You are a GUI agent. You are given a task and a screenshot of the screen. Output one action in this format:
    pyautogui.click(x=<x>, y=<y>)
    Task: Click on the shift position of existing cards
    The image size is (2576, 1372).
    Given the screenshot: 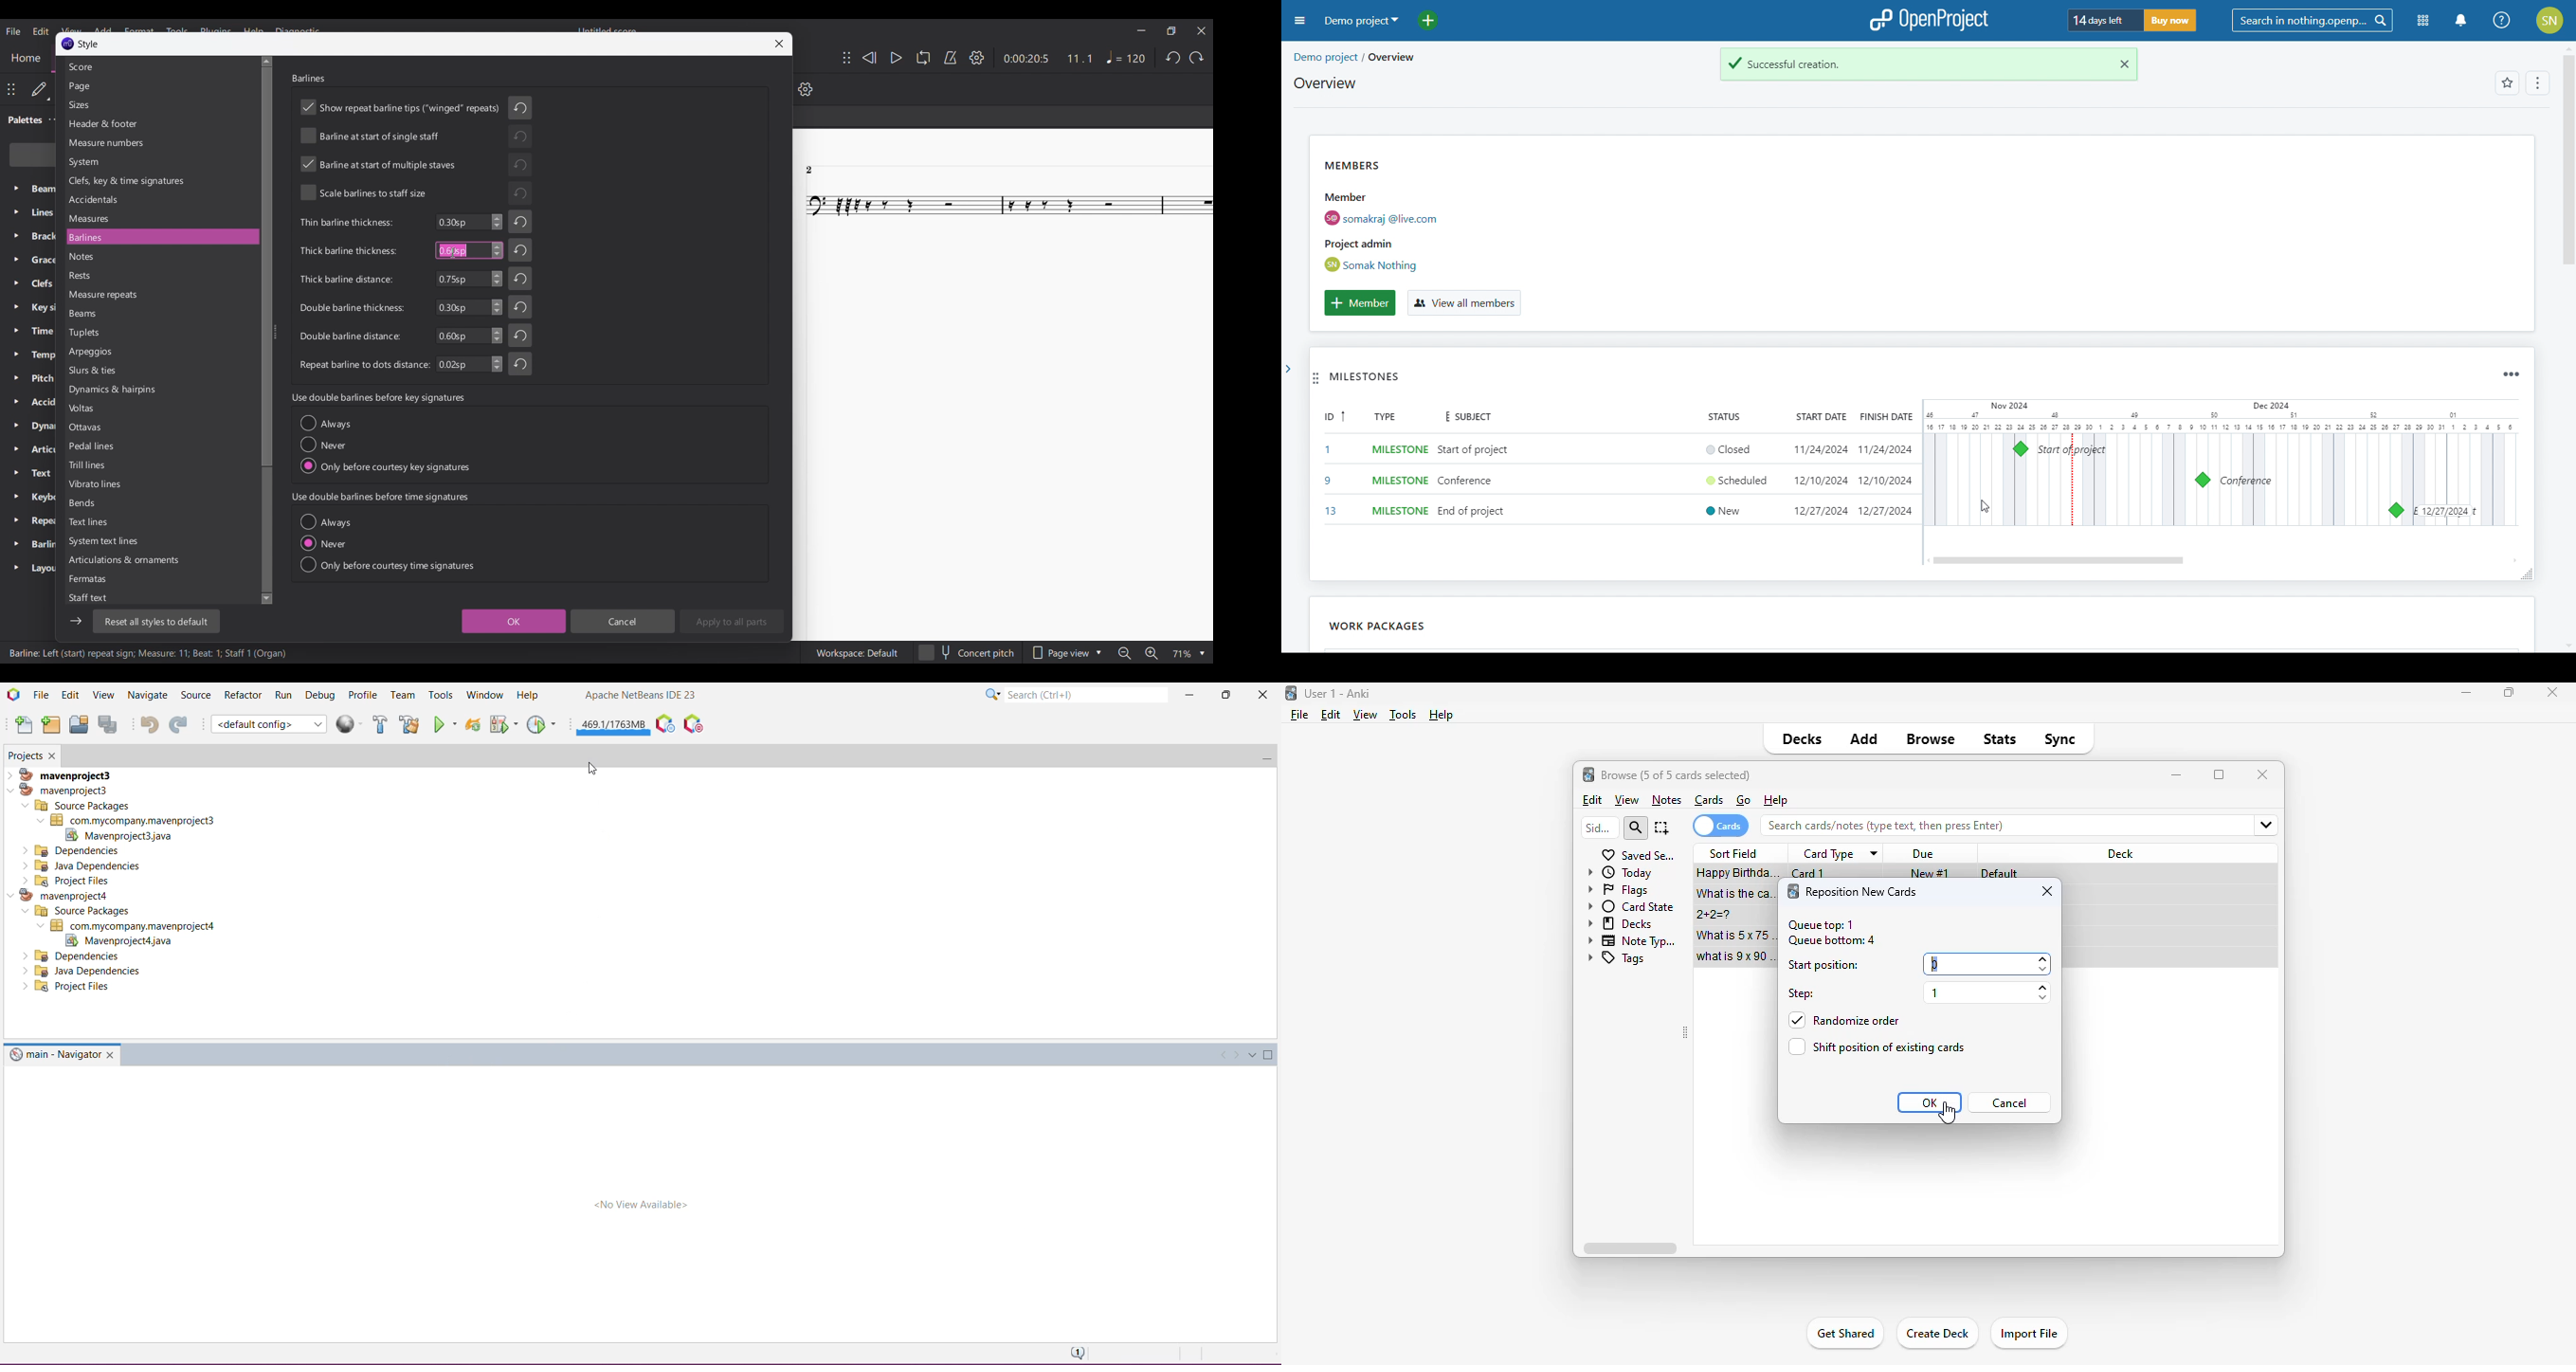 What is the action you would take?
    pyautogui.click(x=1878, y=1046)
    